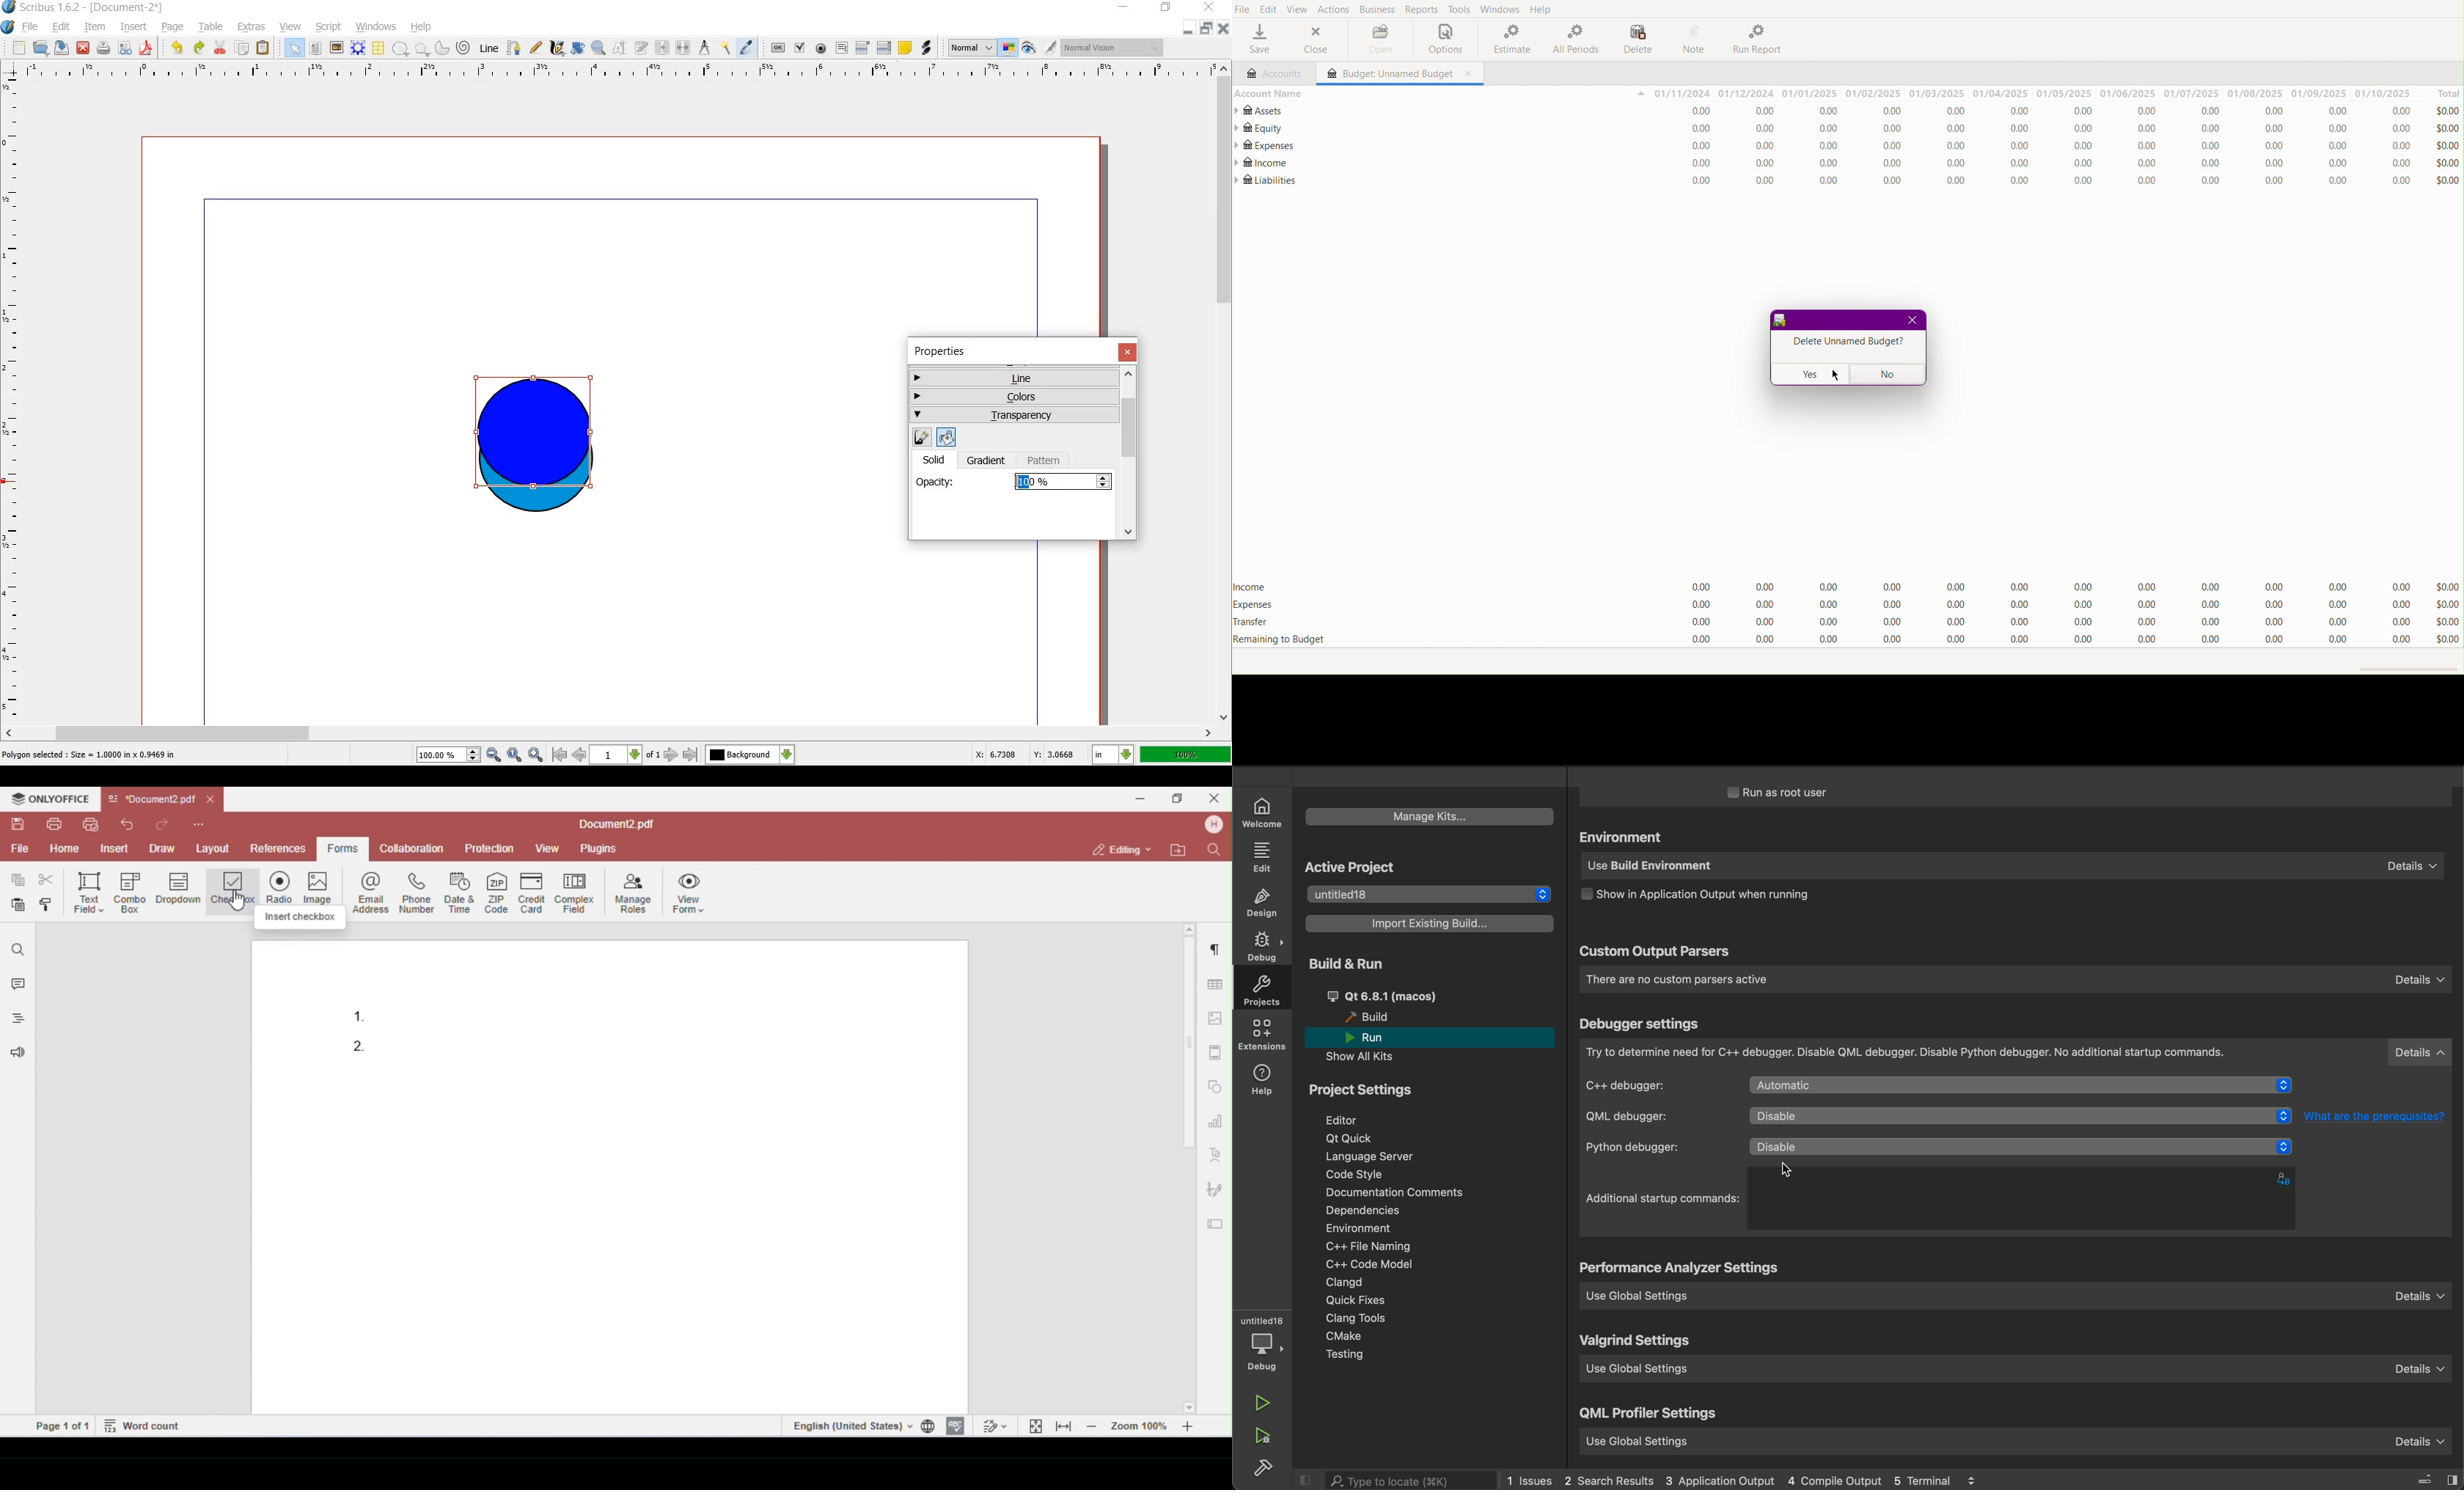 This screenshot has height=1512, width=2464. I want to click on Transfer, so click(1258, 624).